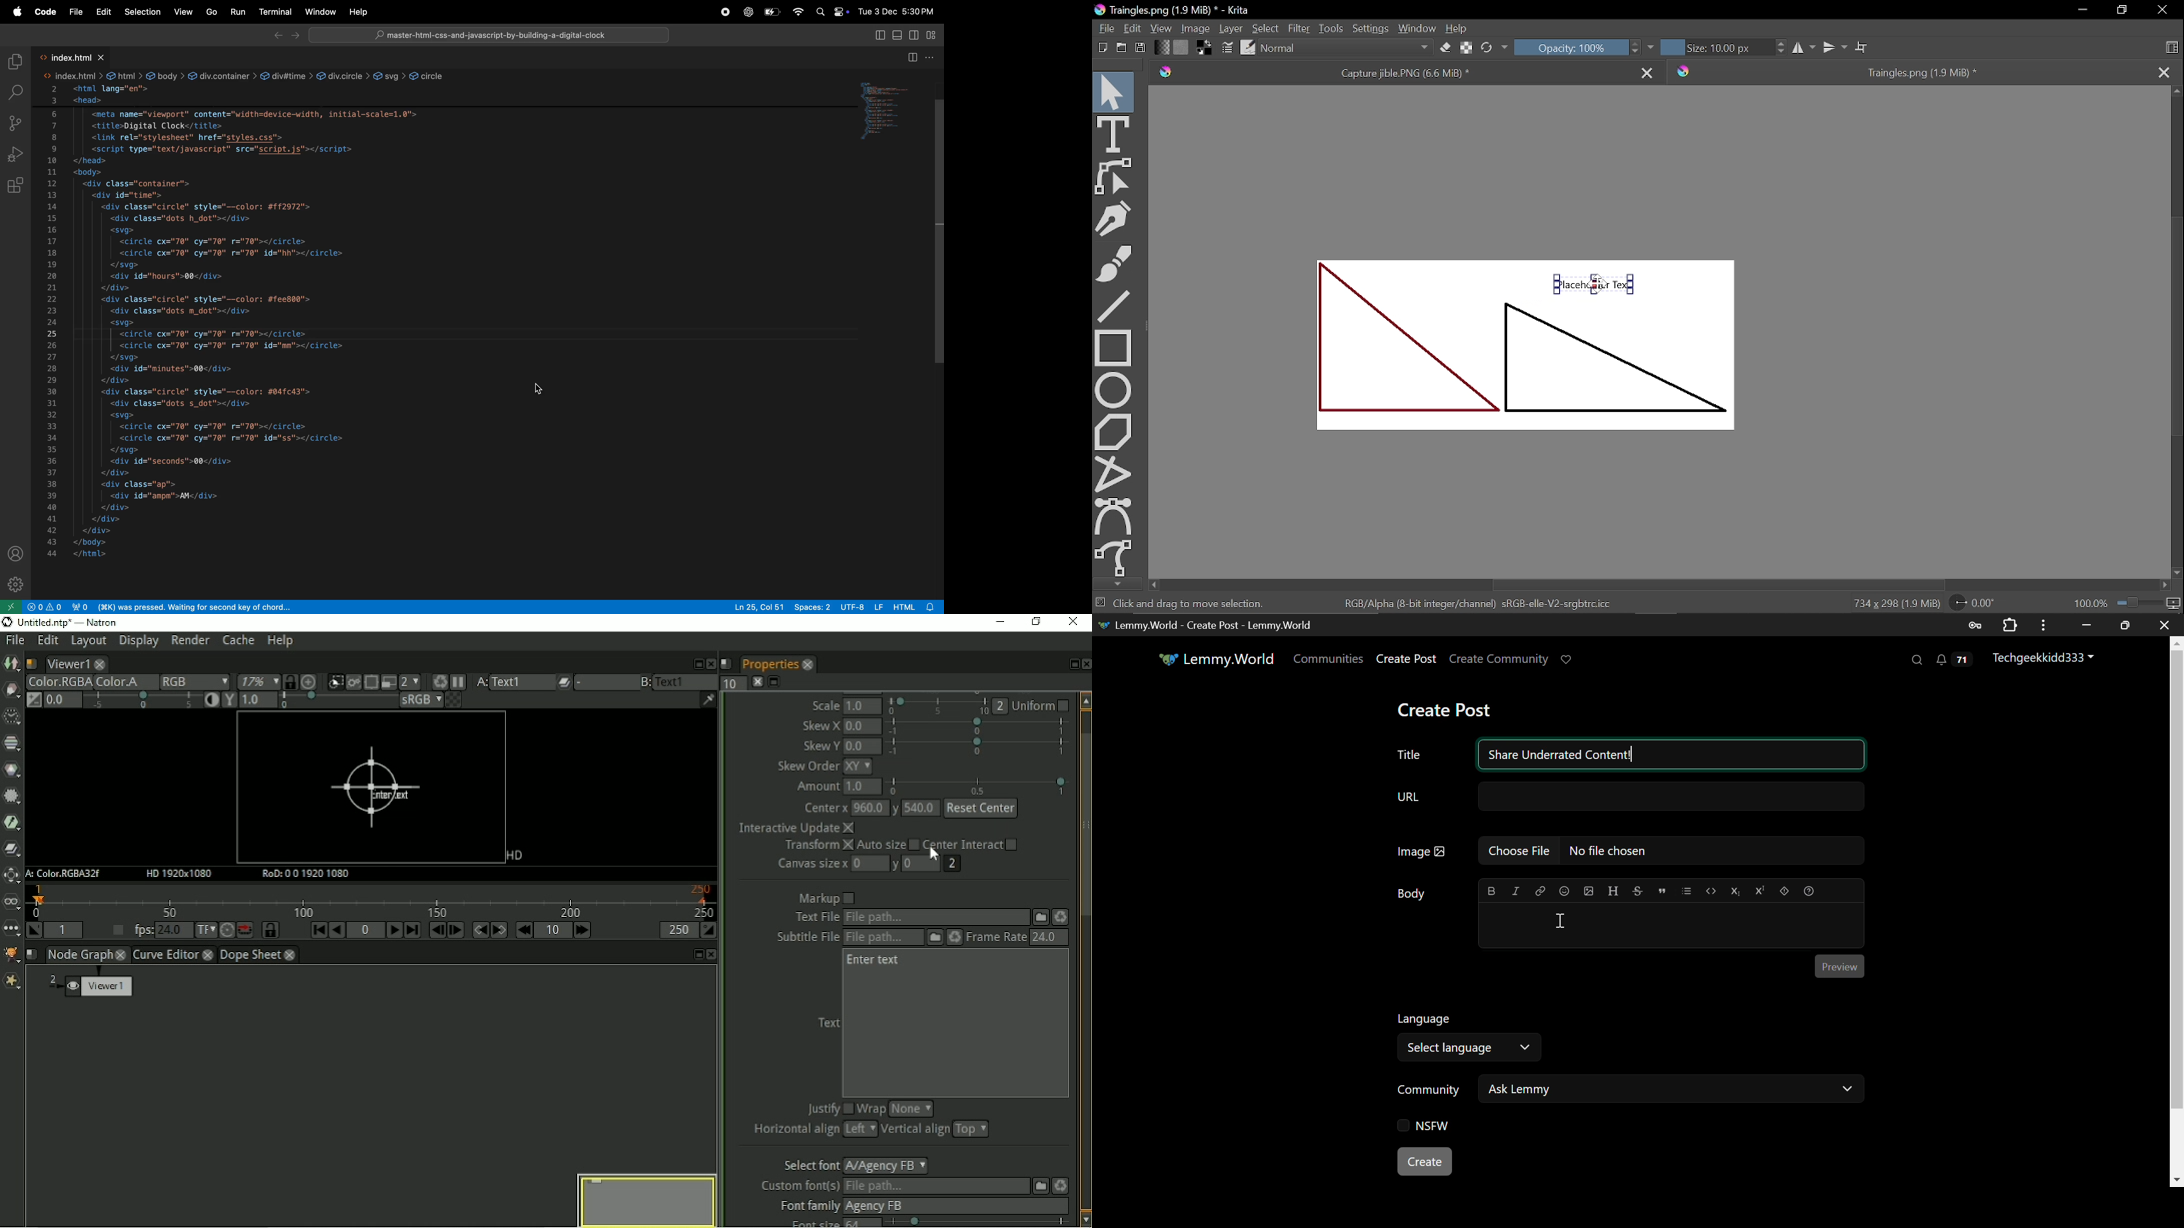  I want to click on Subscript, so click(1734, 891).